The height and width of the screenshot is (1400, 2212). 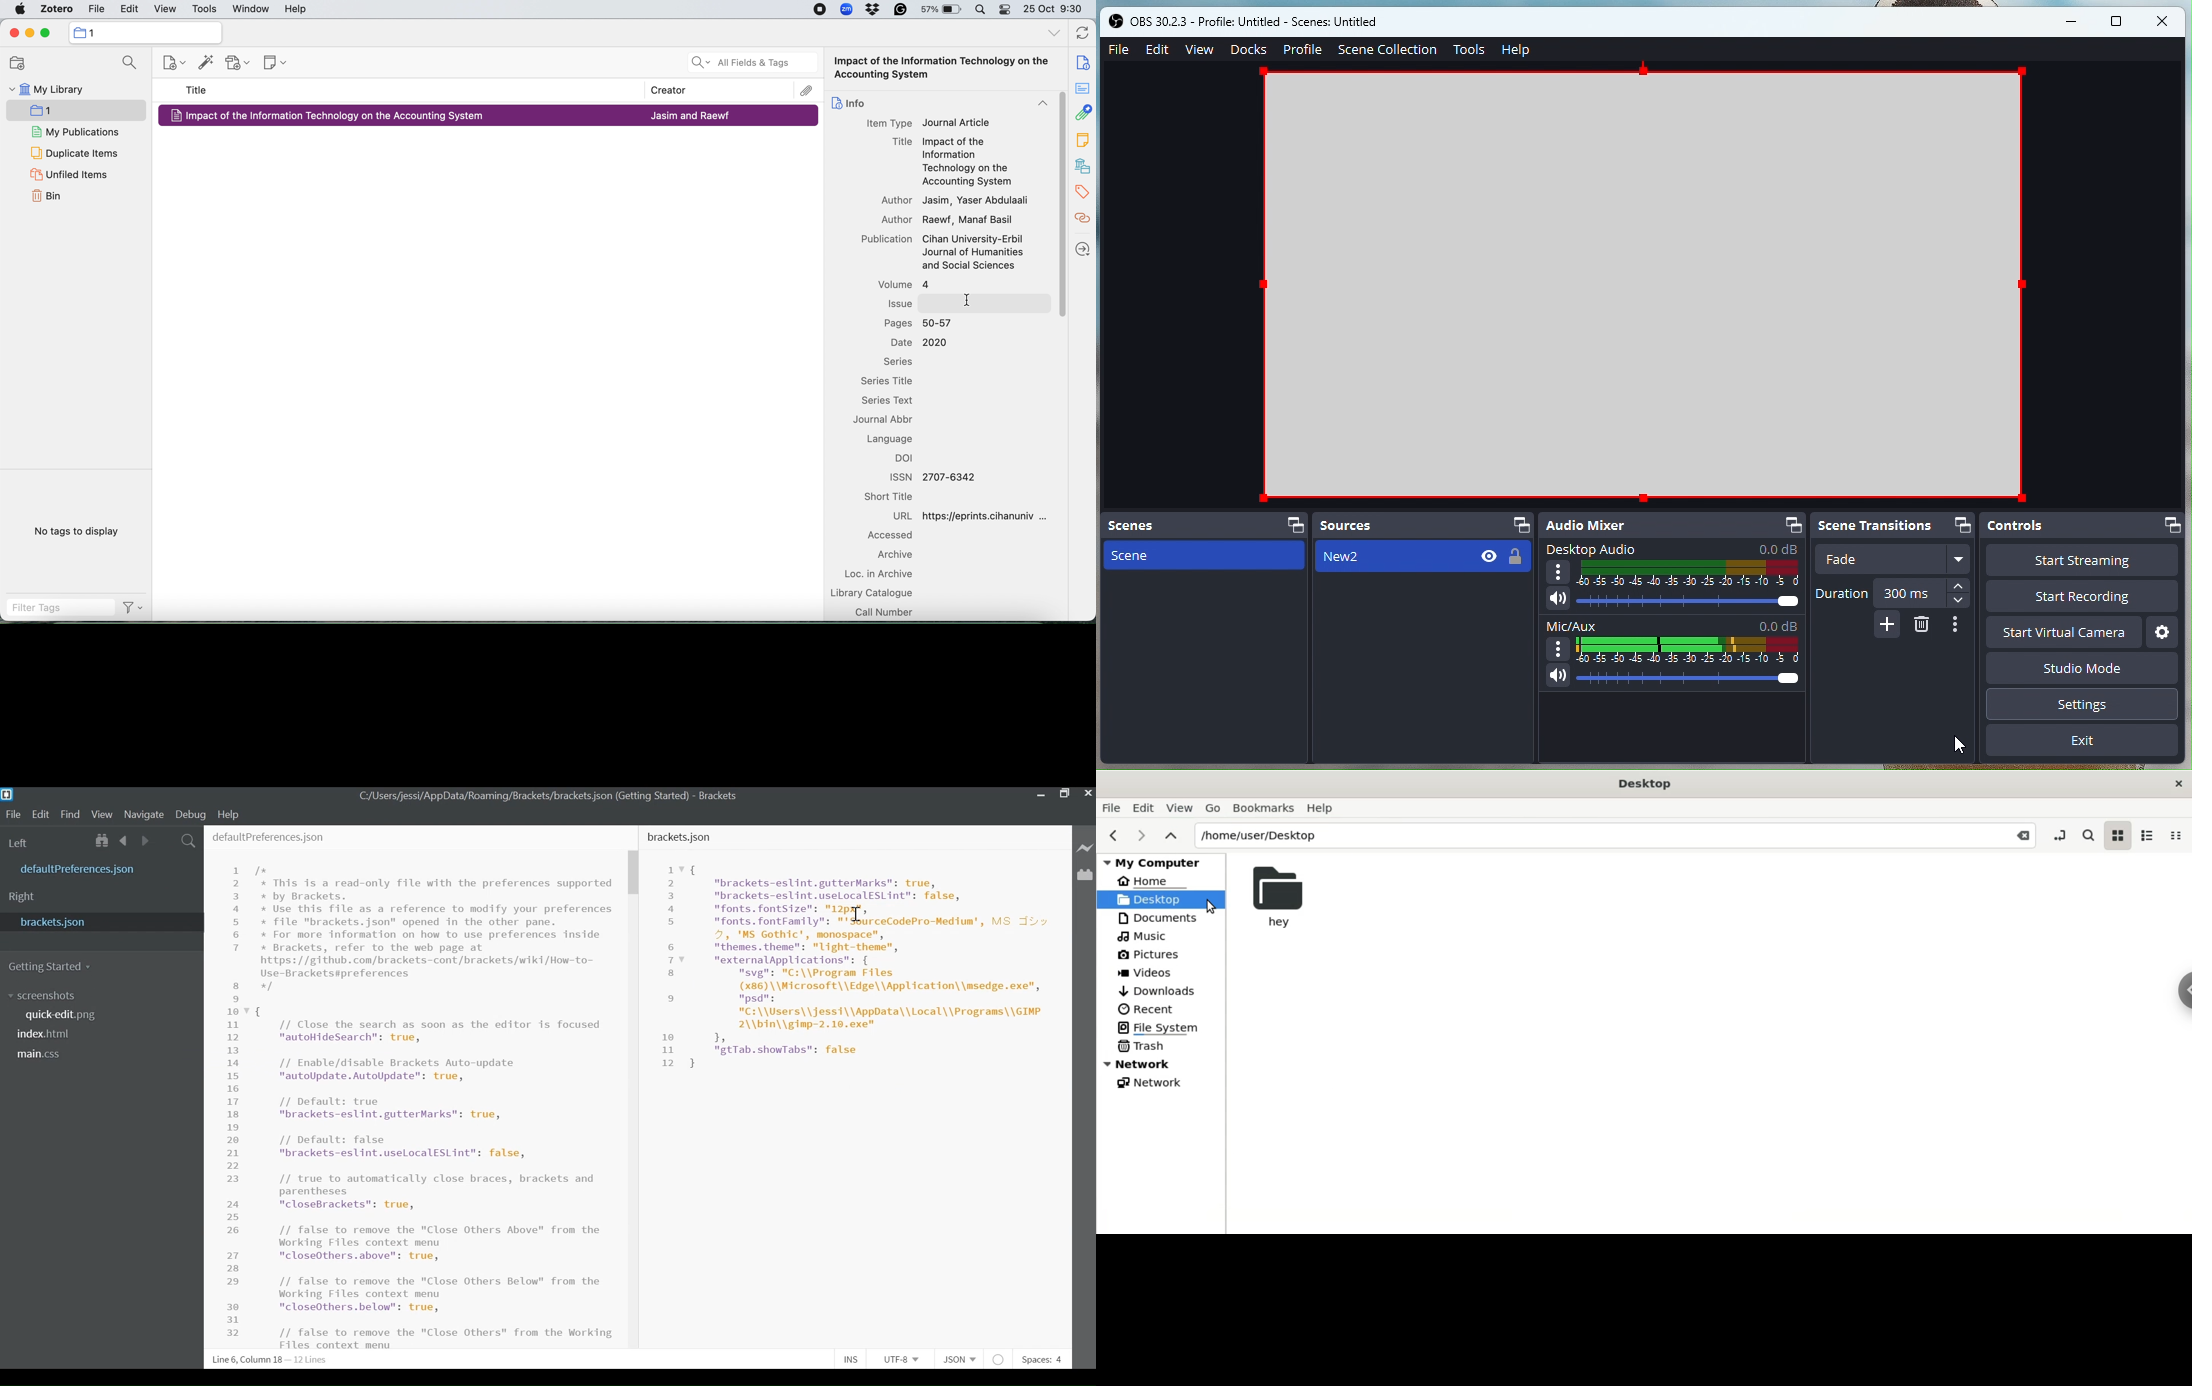 What do you see at coordinates (1381, 524) in the screenshot?
I see `Sources` at bounding box center [1381, 524].